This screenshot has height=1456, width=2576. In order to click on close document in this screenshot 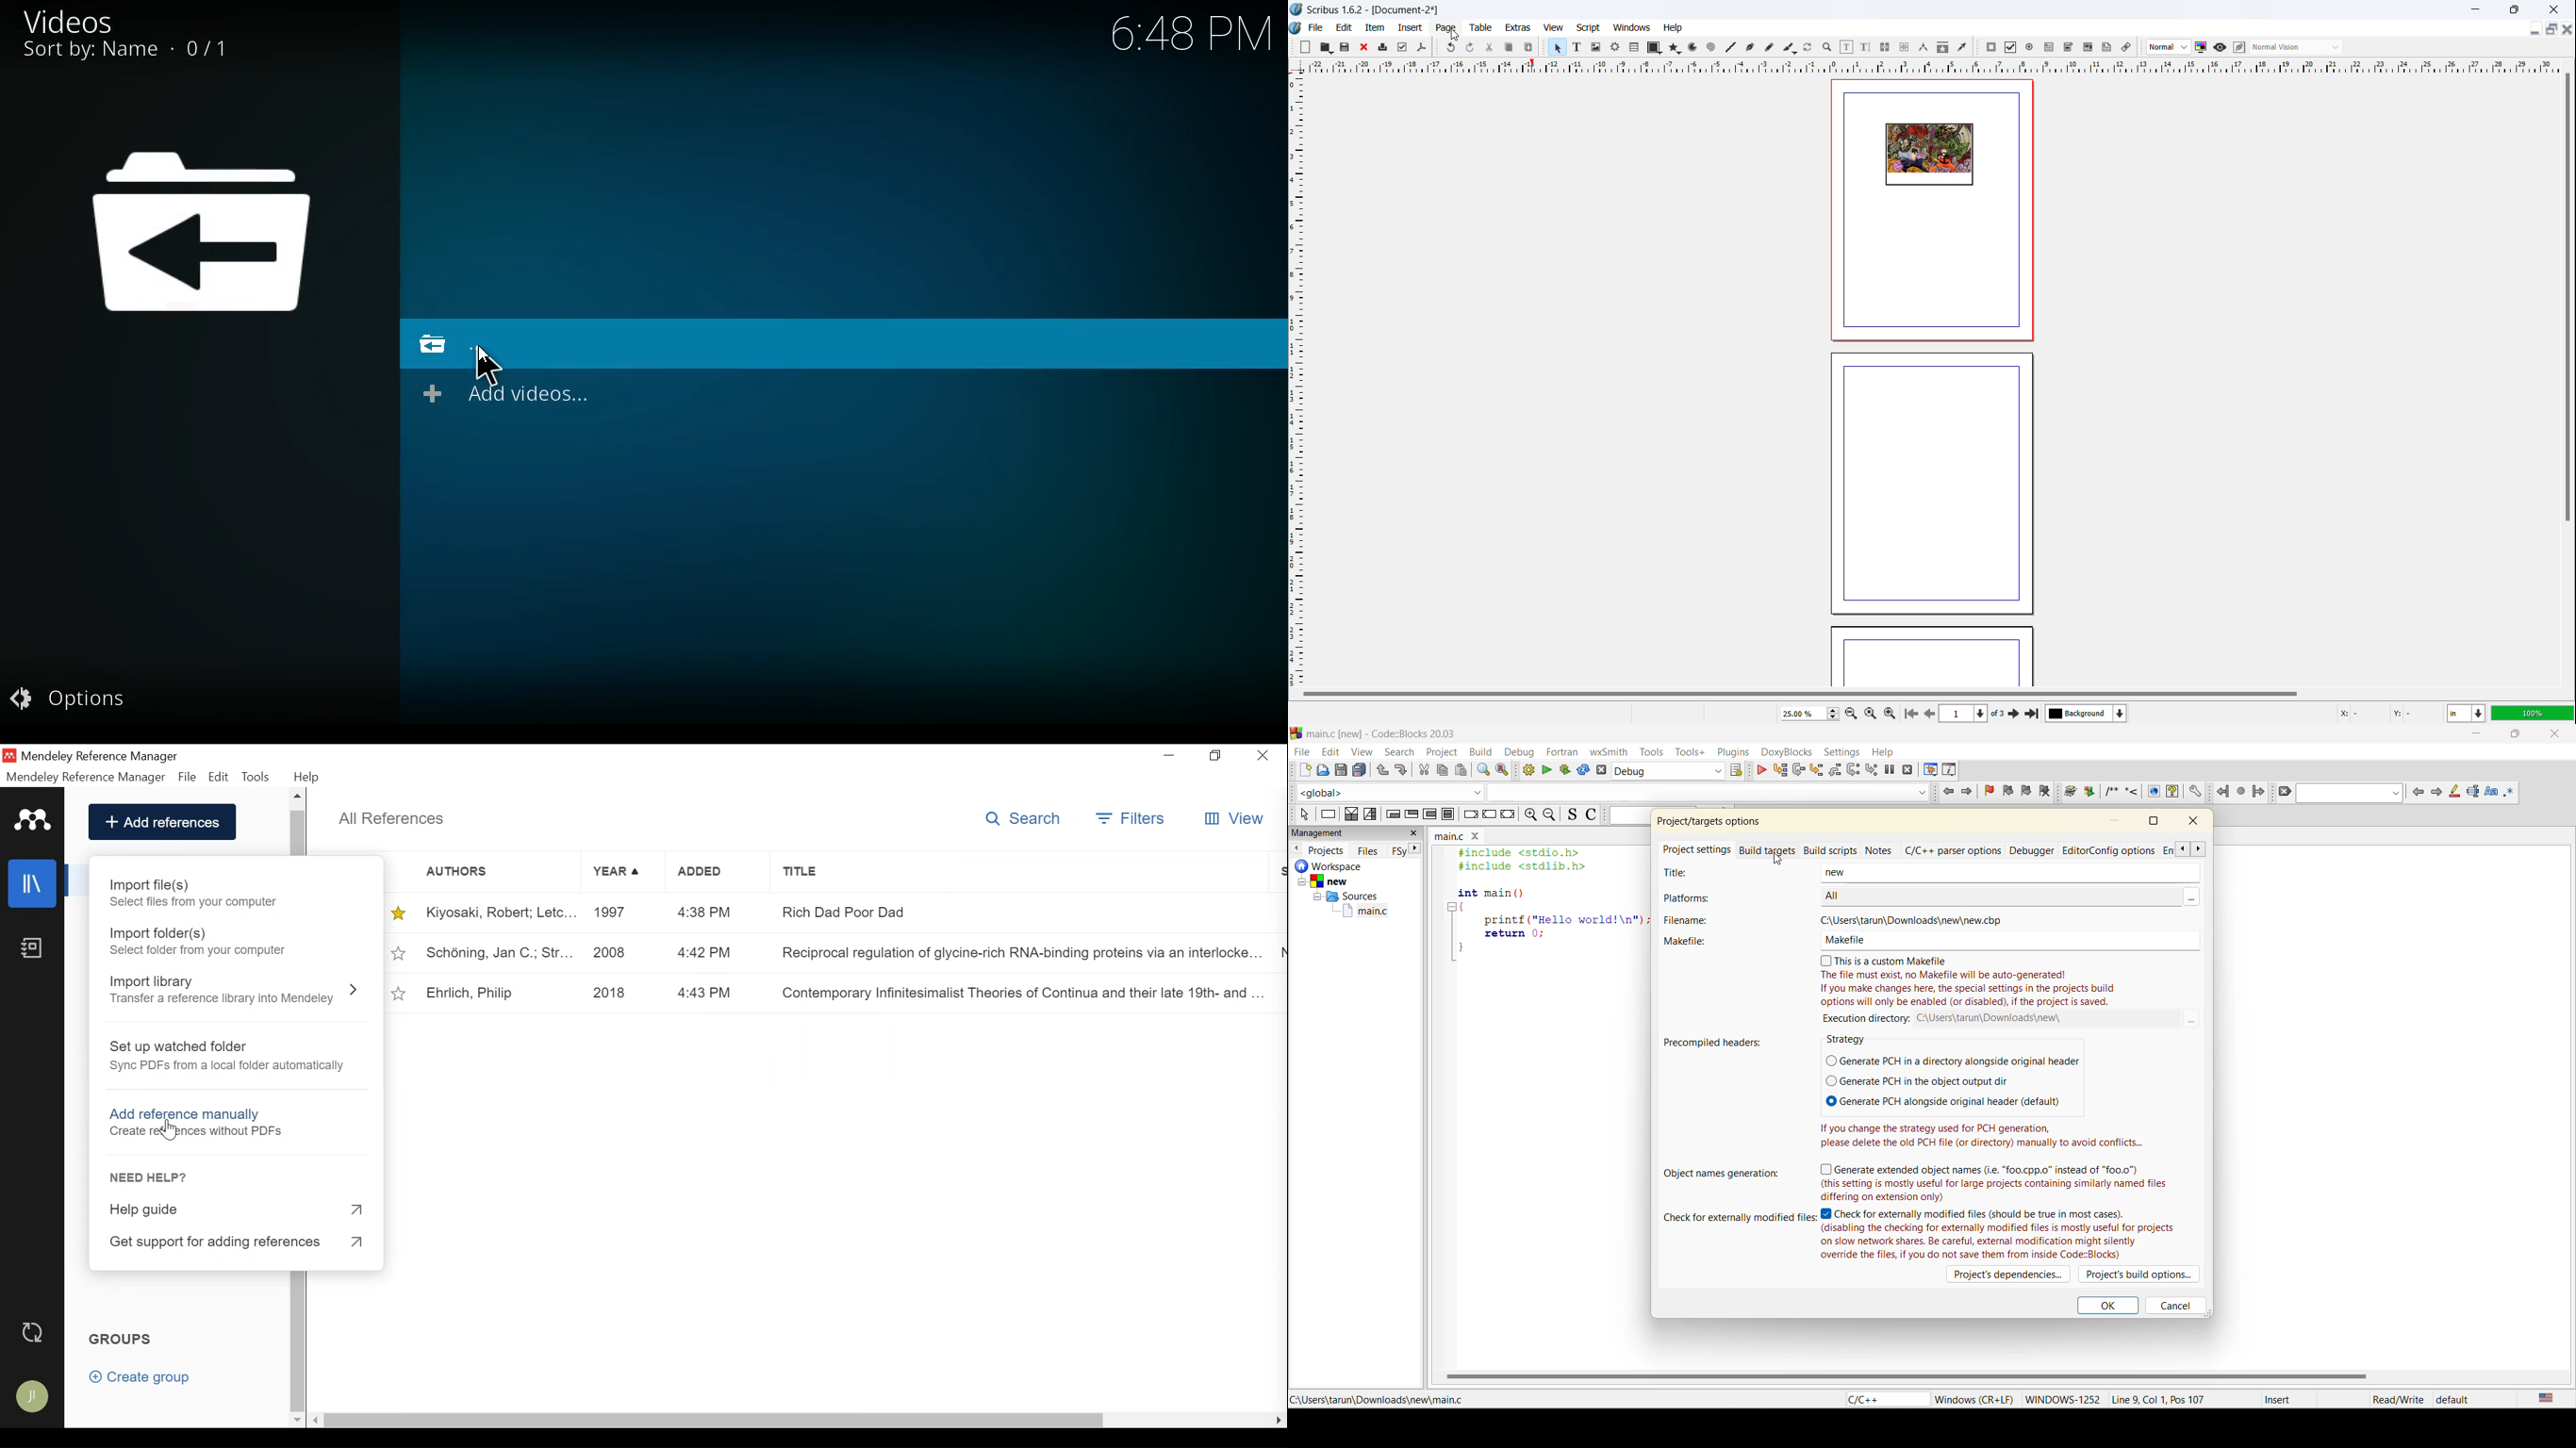, I will do `click(2567, 29)`.